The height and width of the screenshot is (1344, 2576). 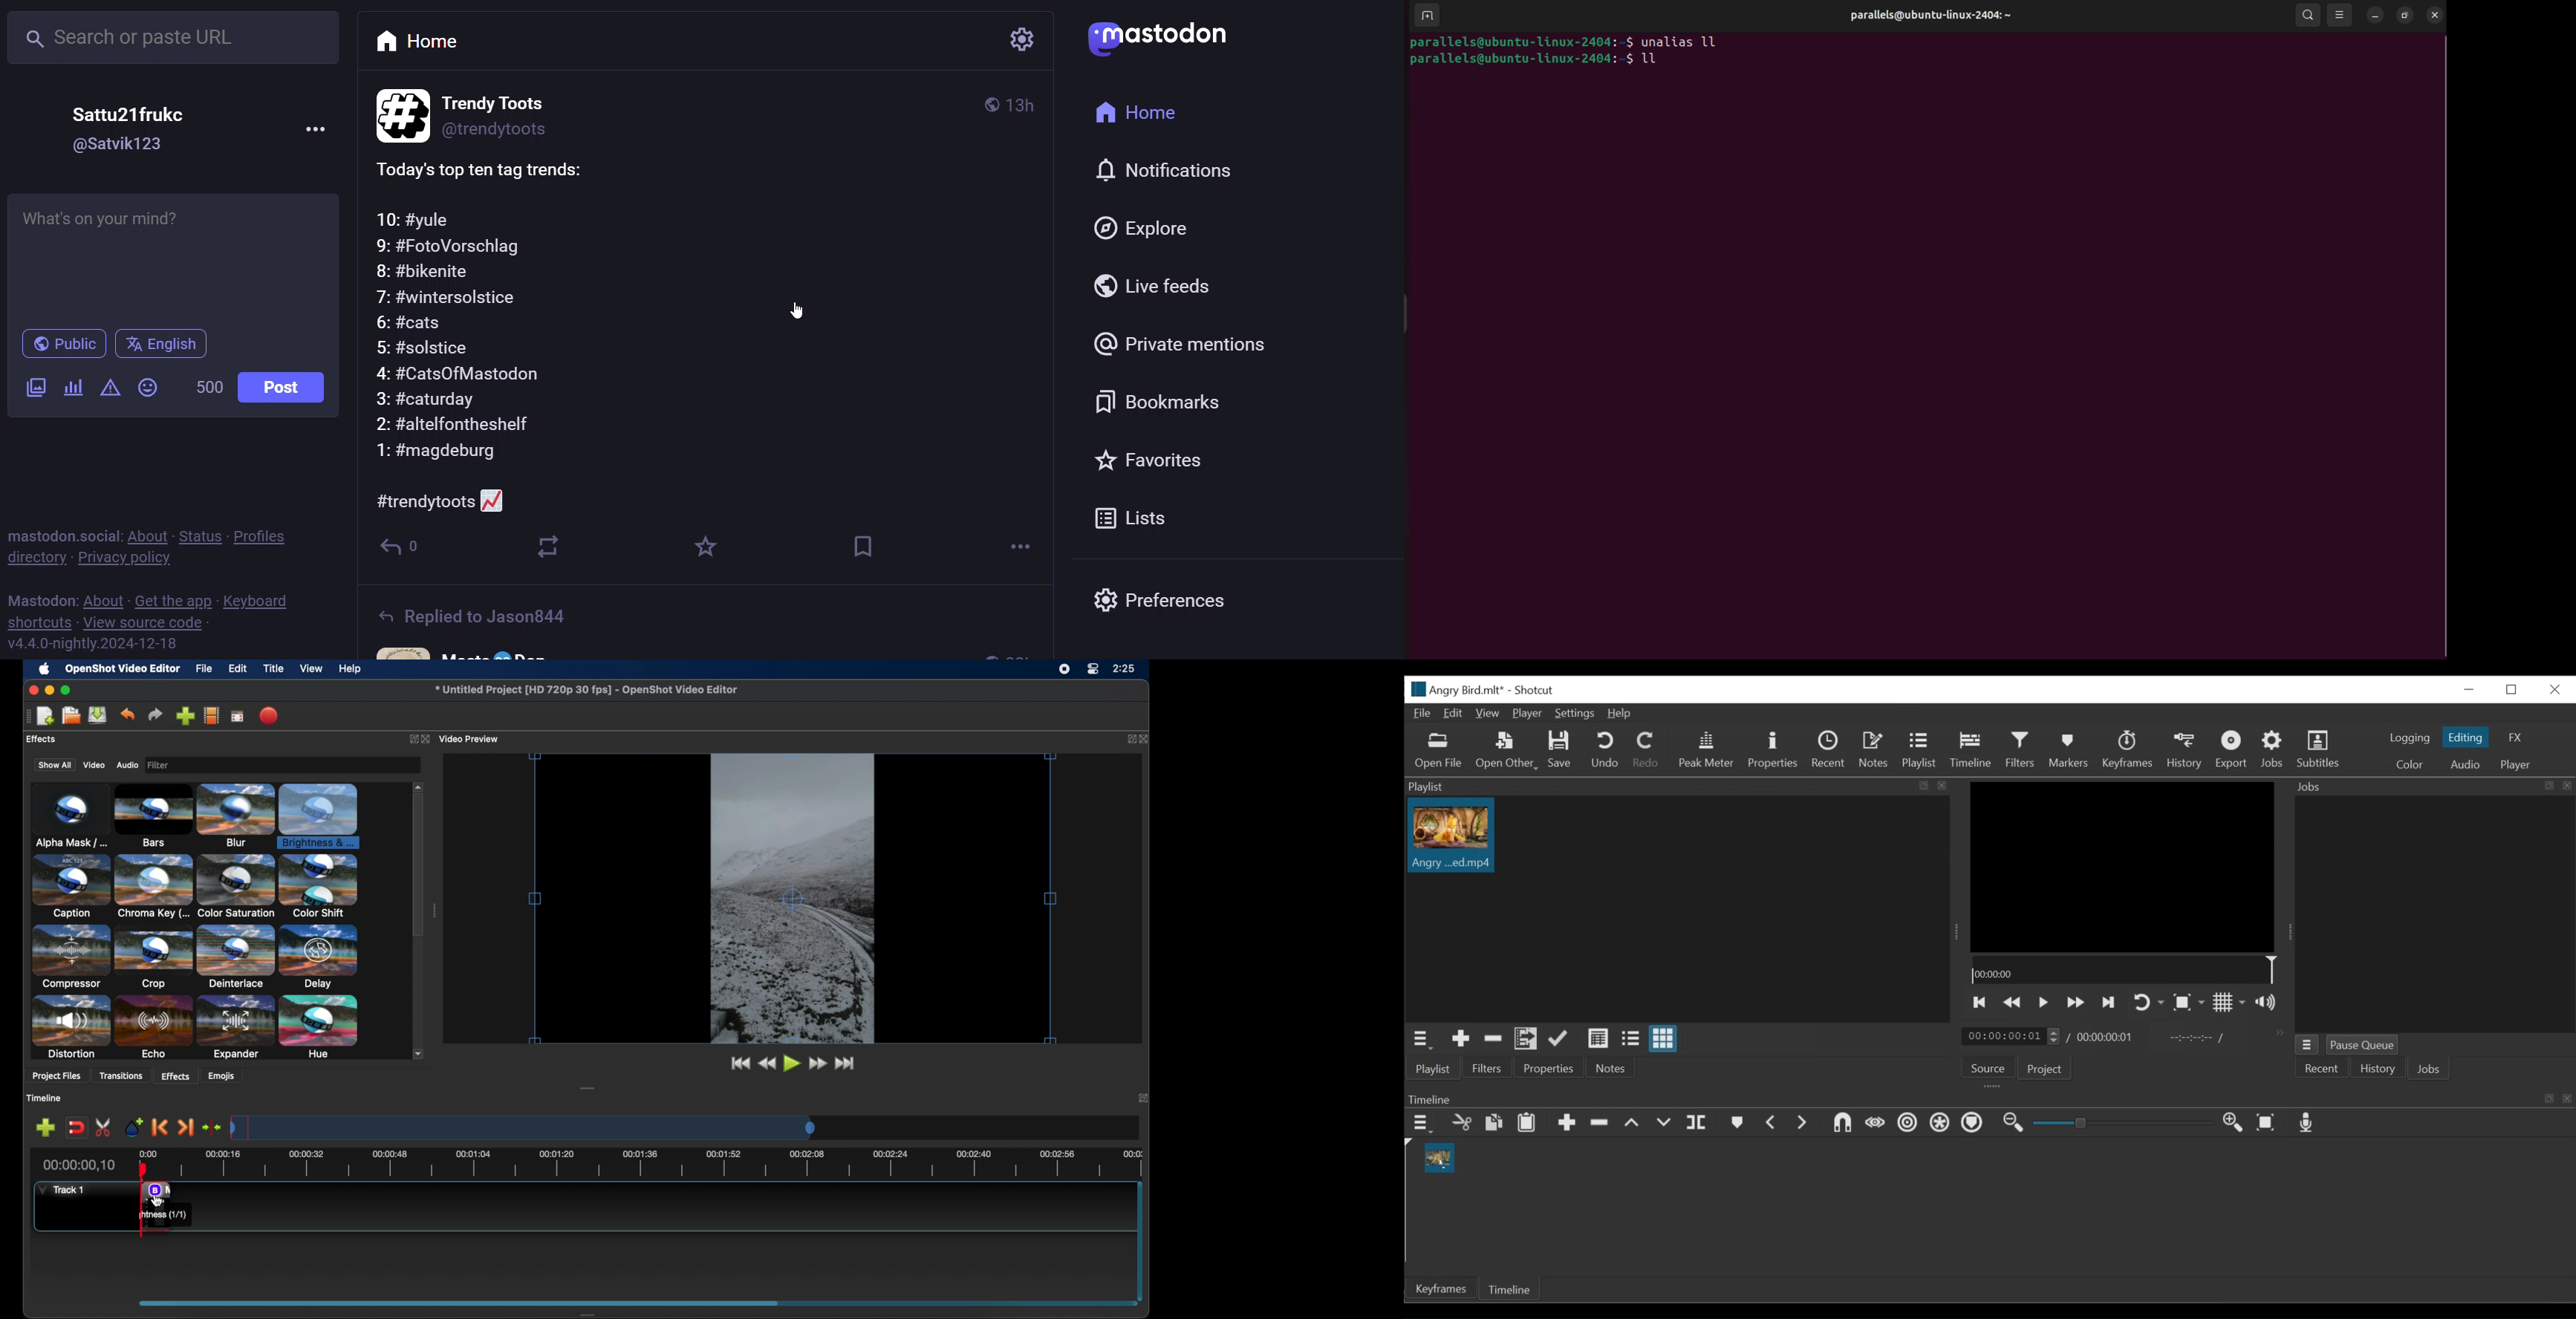 What do you see at coordinates (1171, 169) in the screenshot?
I see `notification` at bounding box center [1171, 169].